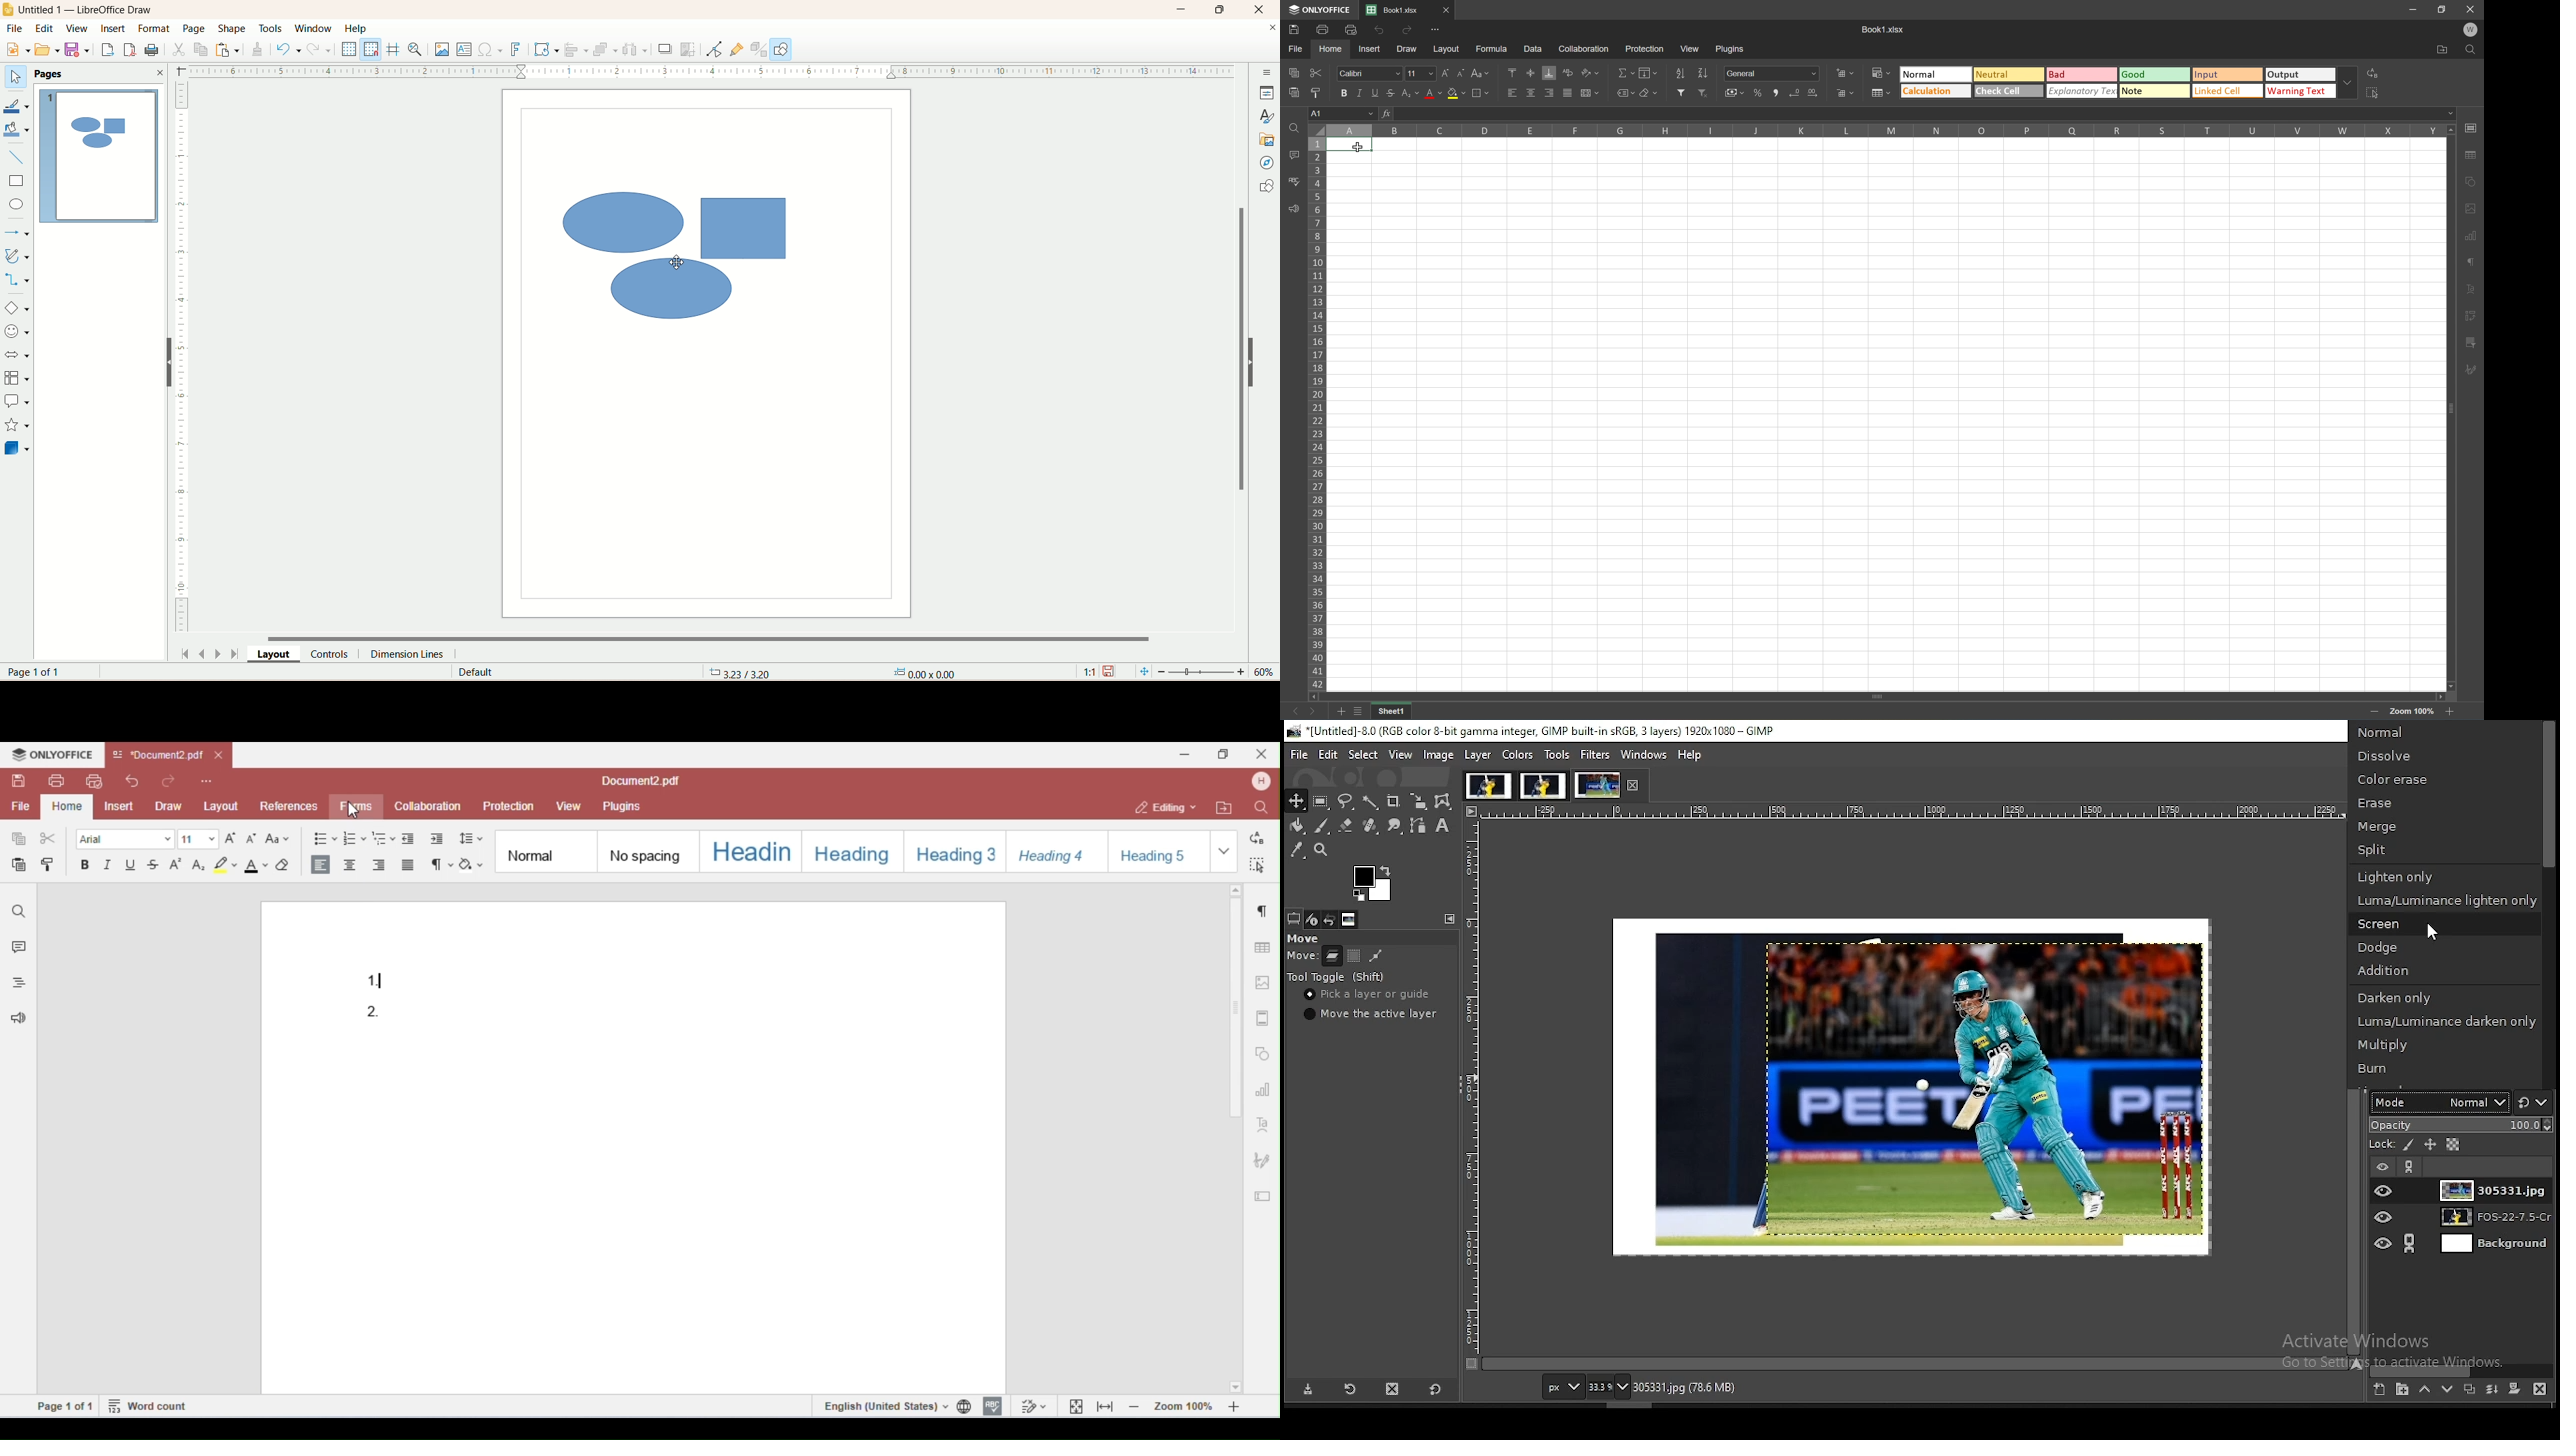 The height and width of the screenshot is (1456, 2576). I want to click on help, so click(1691, 756).